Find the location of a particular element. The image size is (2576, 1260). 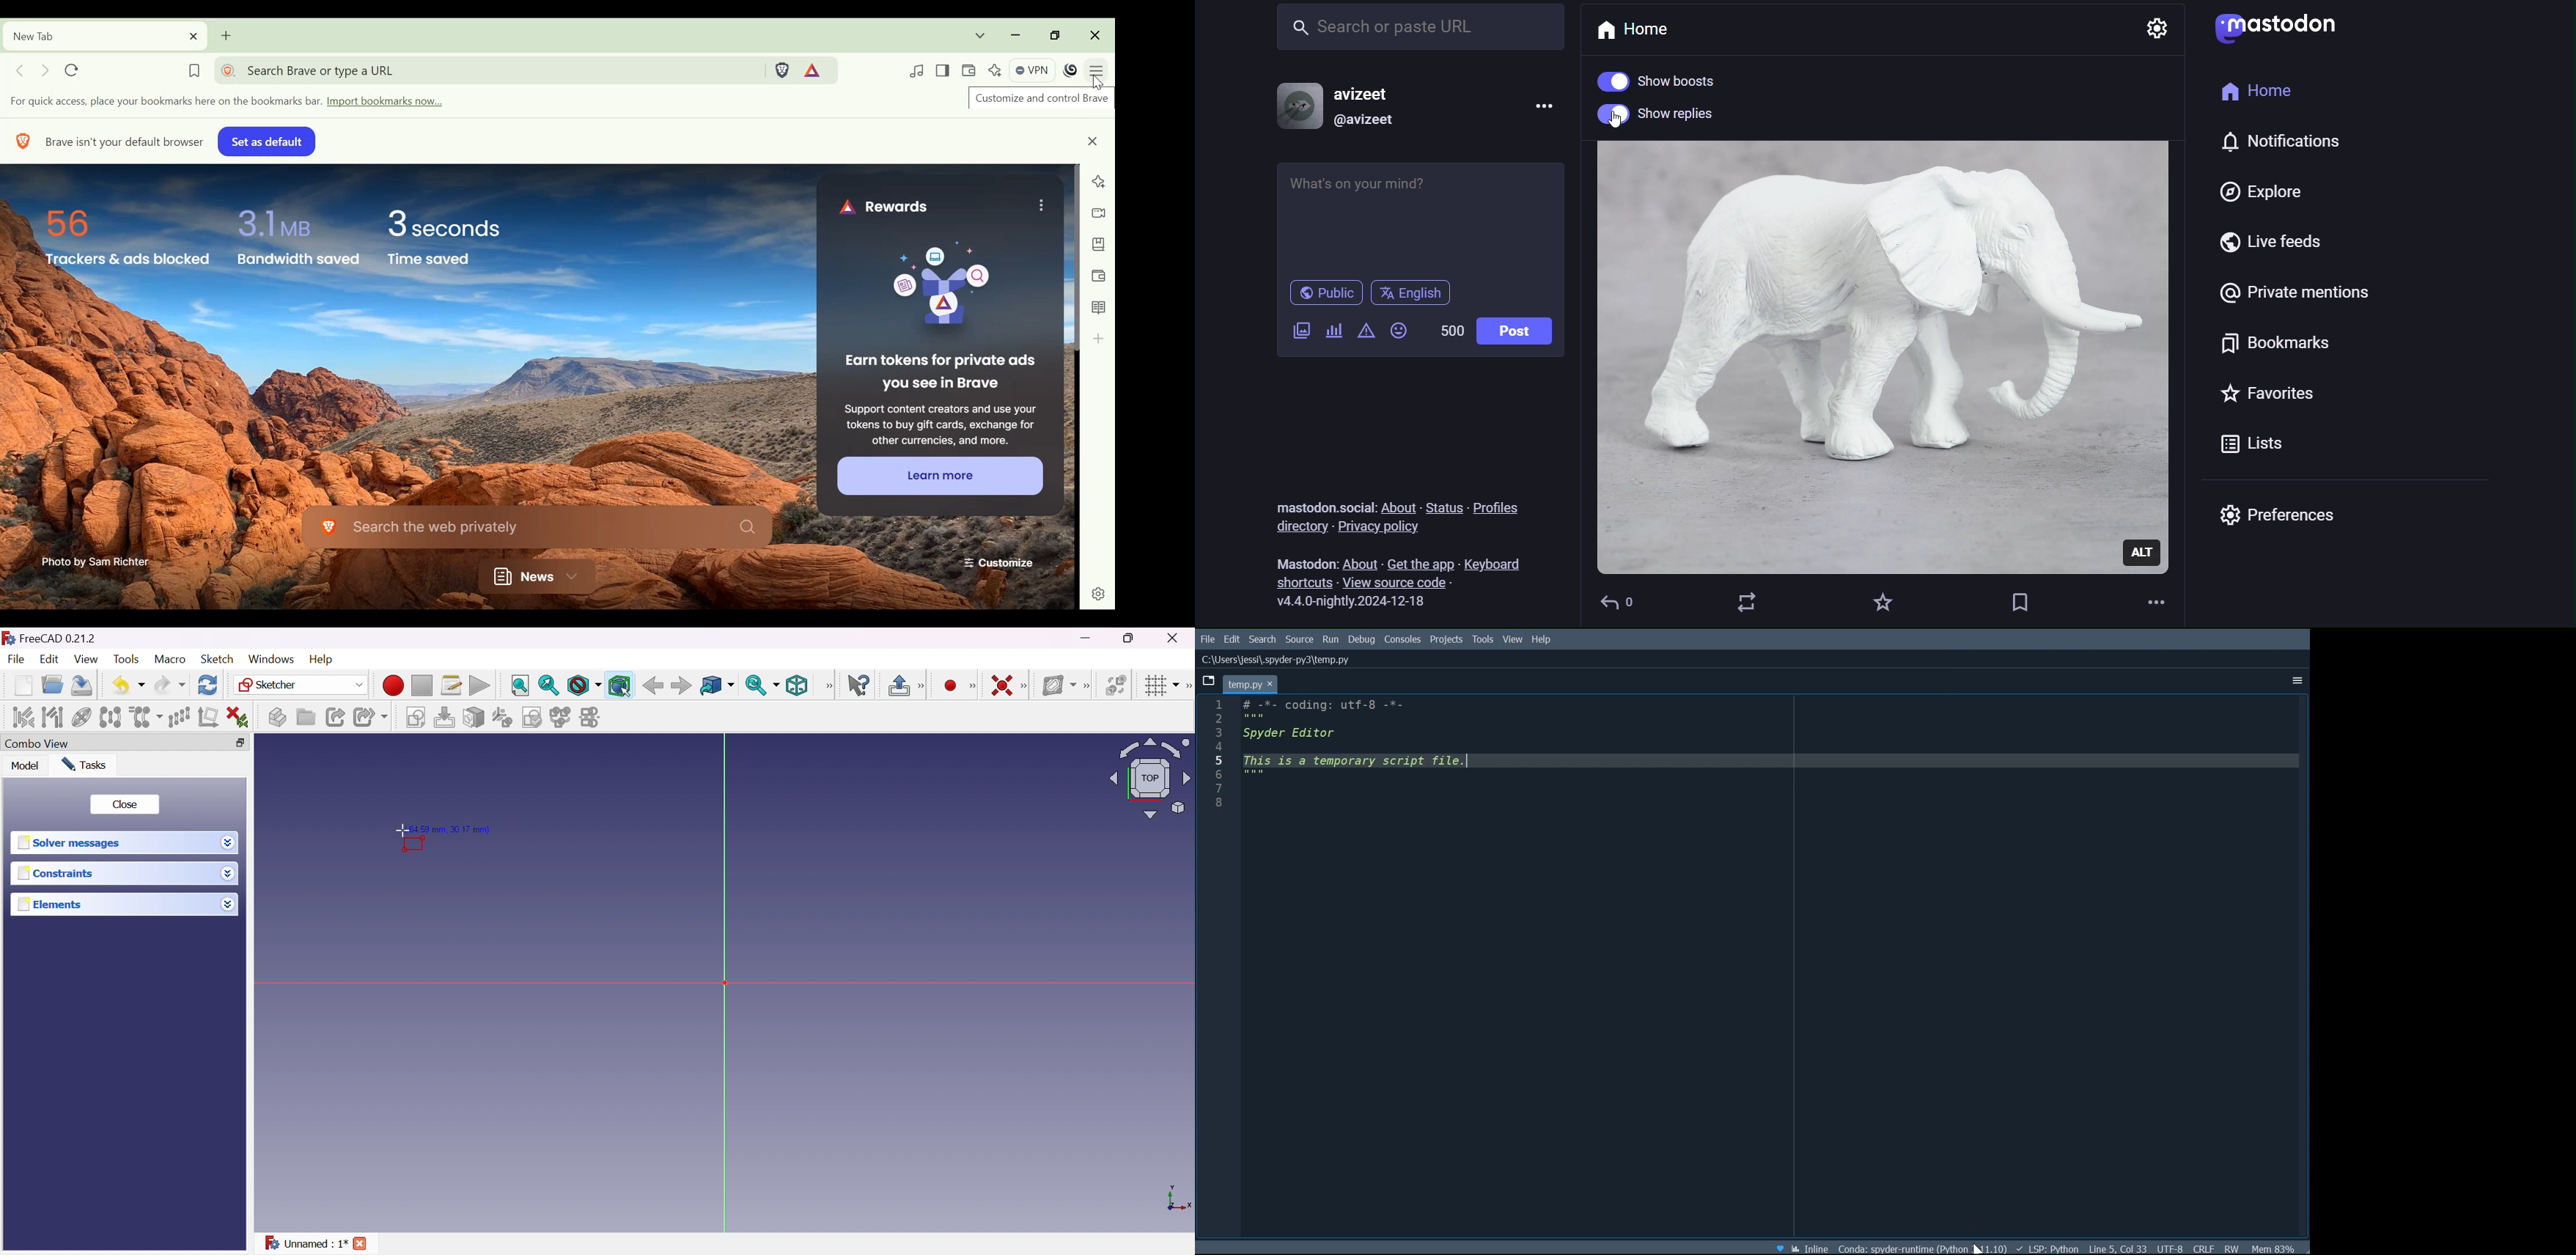

What's this? is located at coordinates (857, 686).